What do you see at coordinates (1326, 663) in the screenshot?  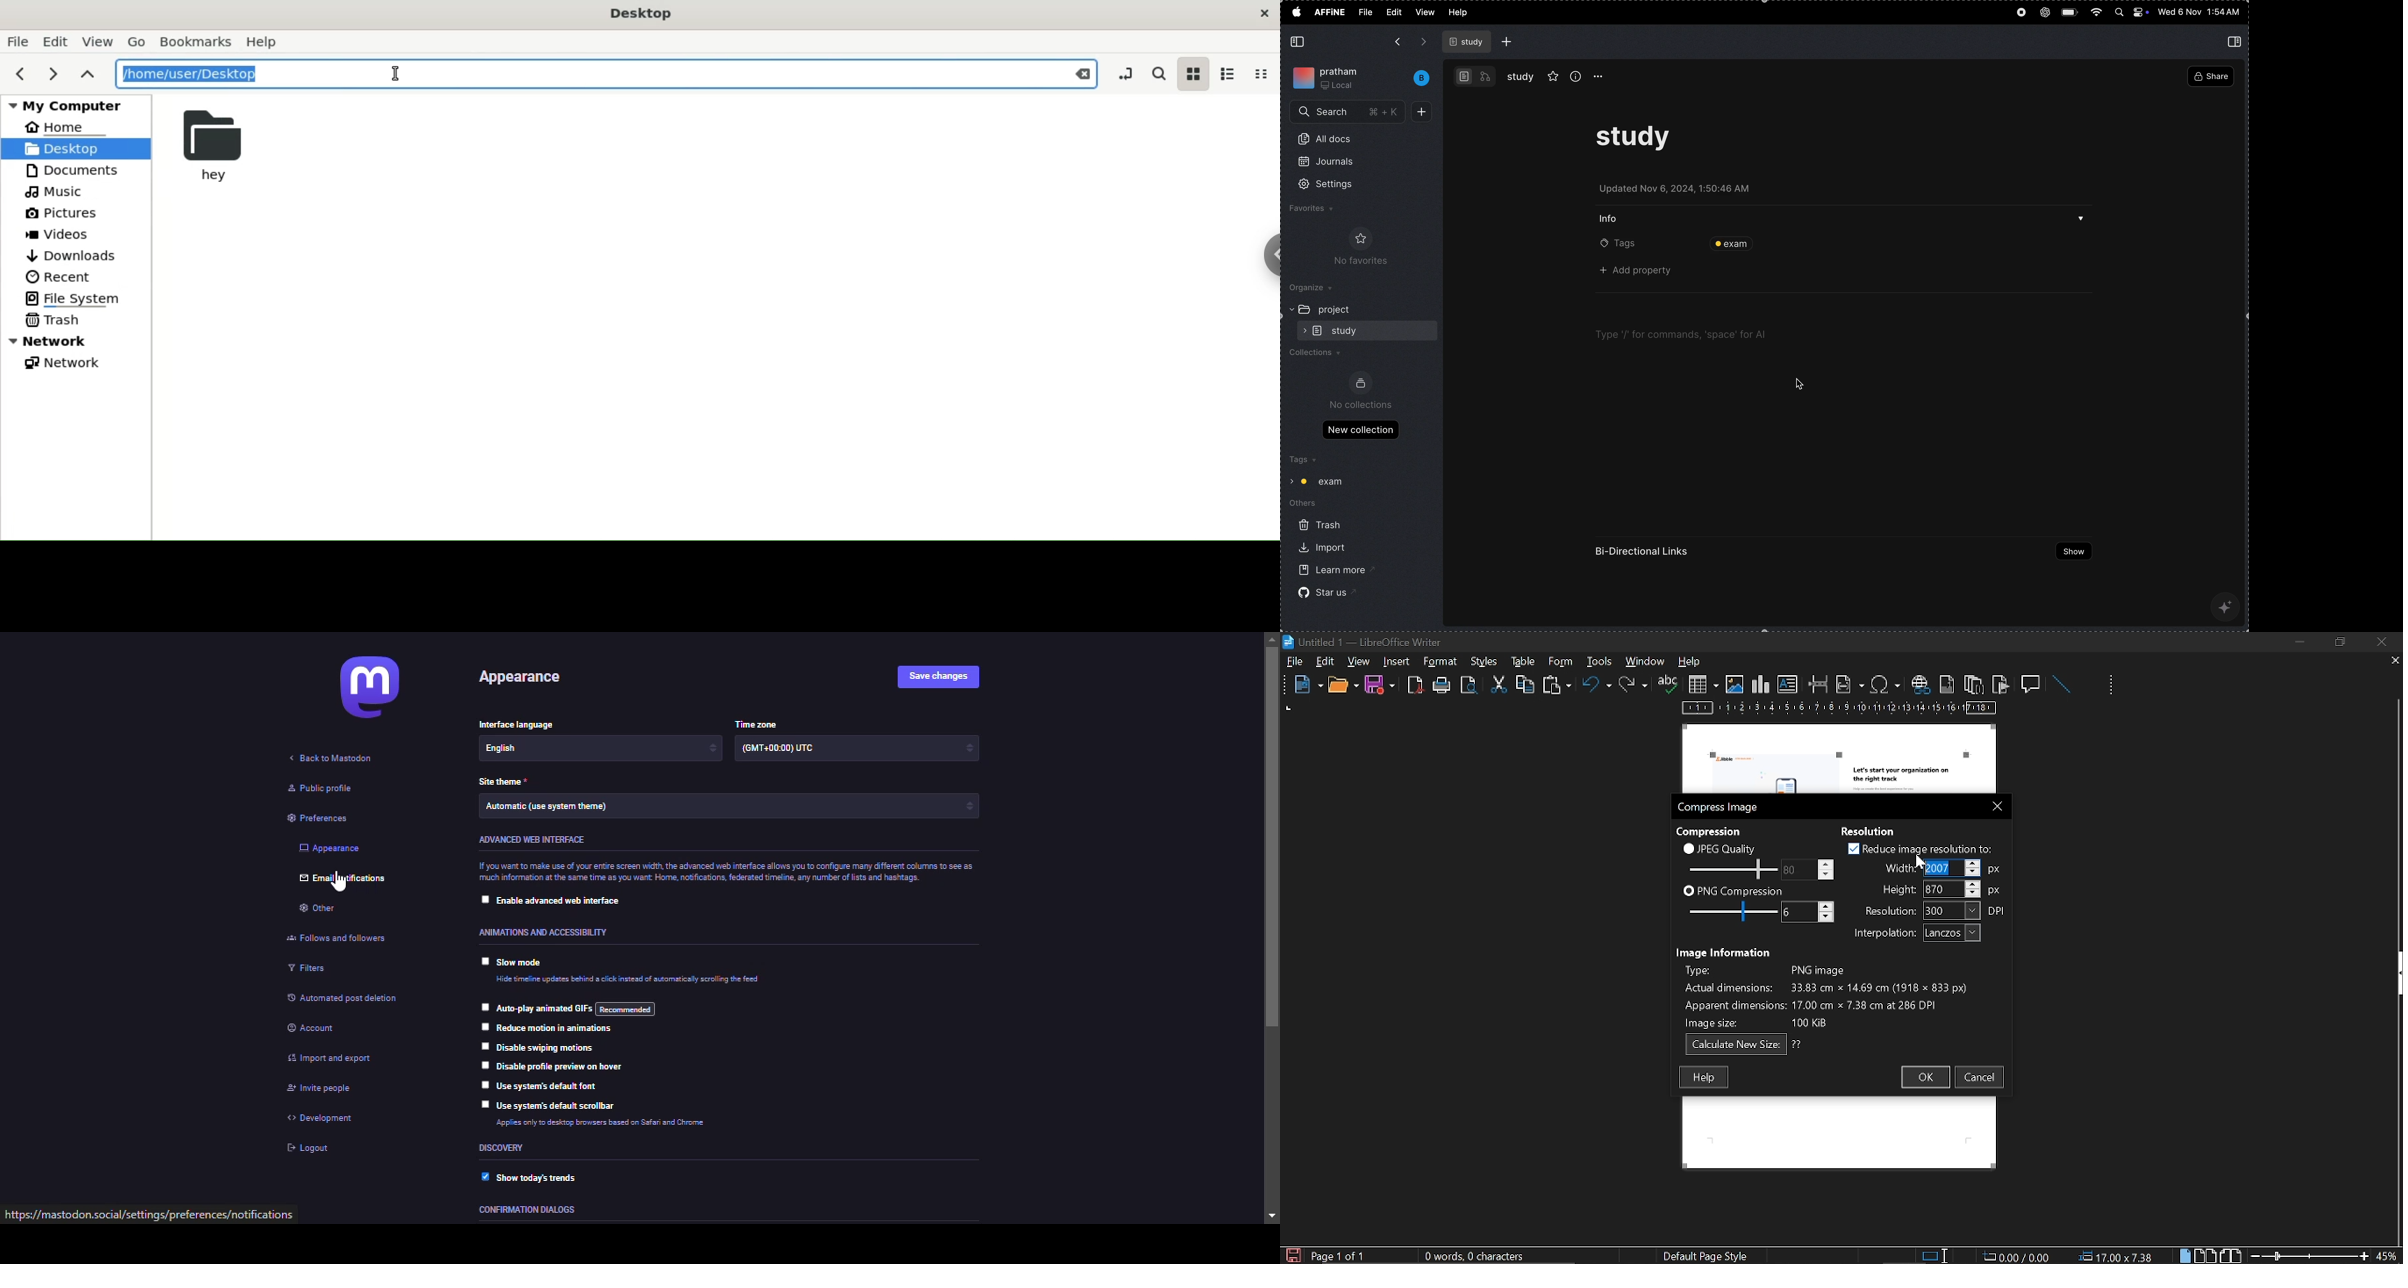 I see `edit` at bounding box center [1326, 663].